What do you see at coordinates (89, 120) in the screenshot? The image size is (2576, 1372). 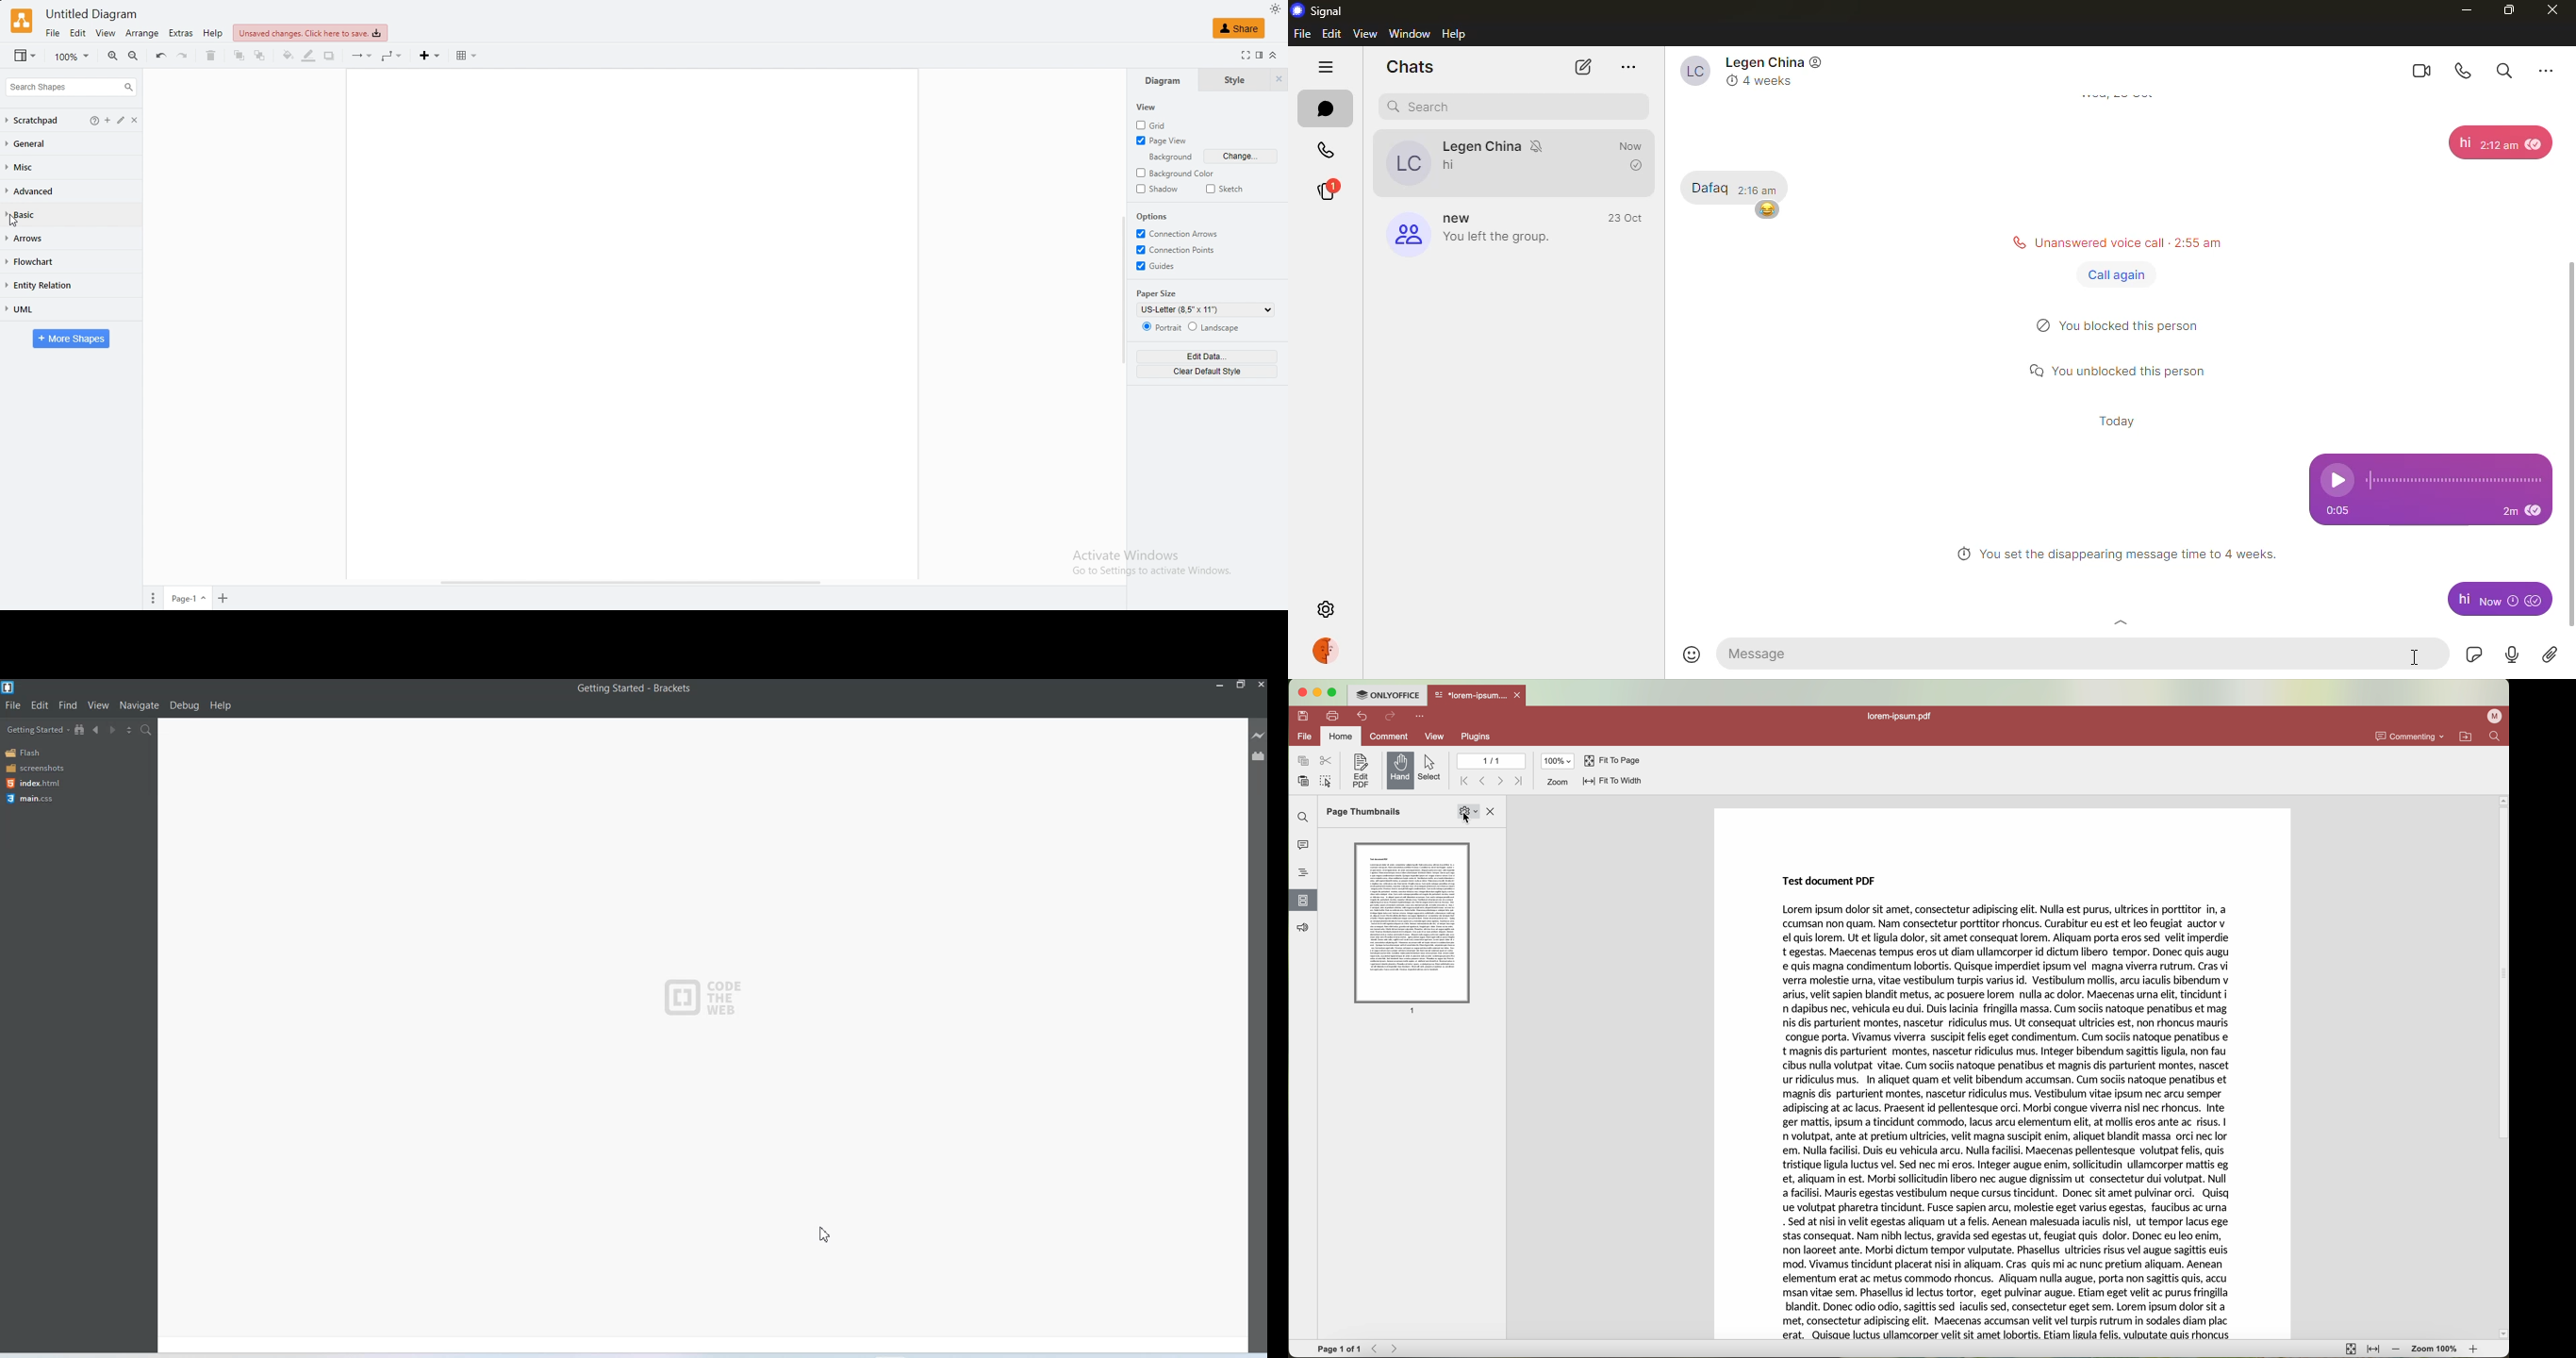 I see `help` at bounding box center [89, 120].